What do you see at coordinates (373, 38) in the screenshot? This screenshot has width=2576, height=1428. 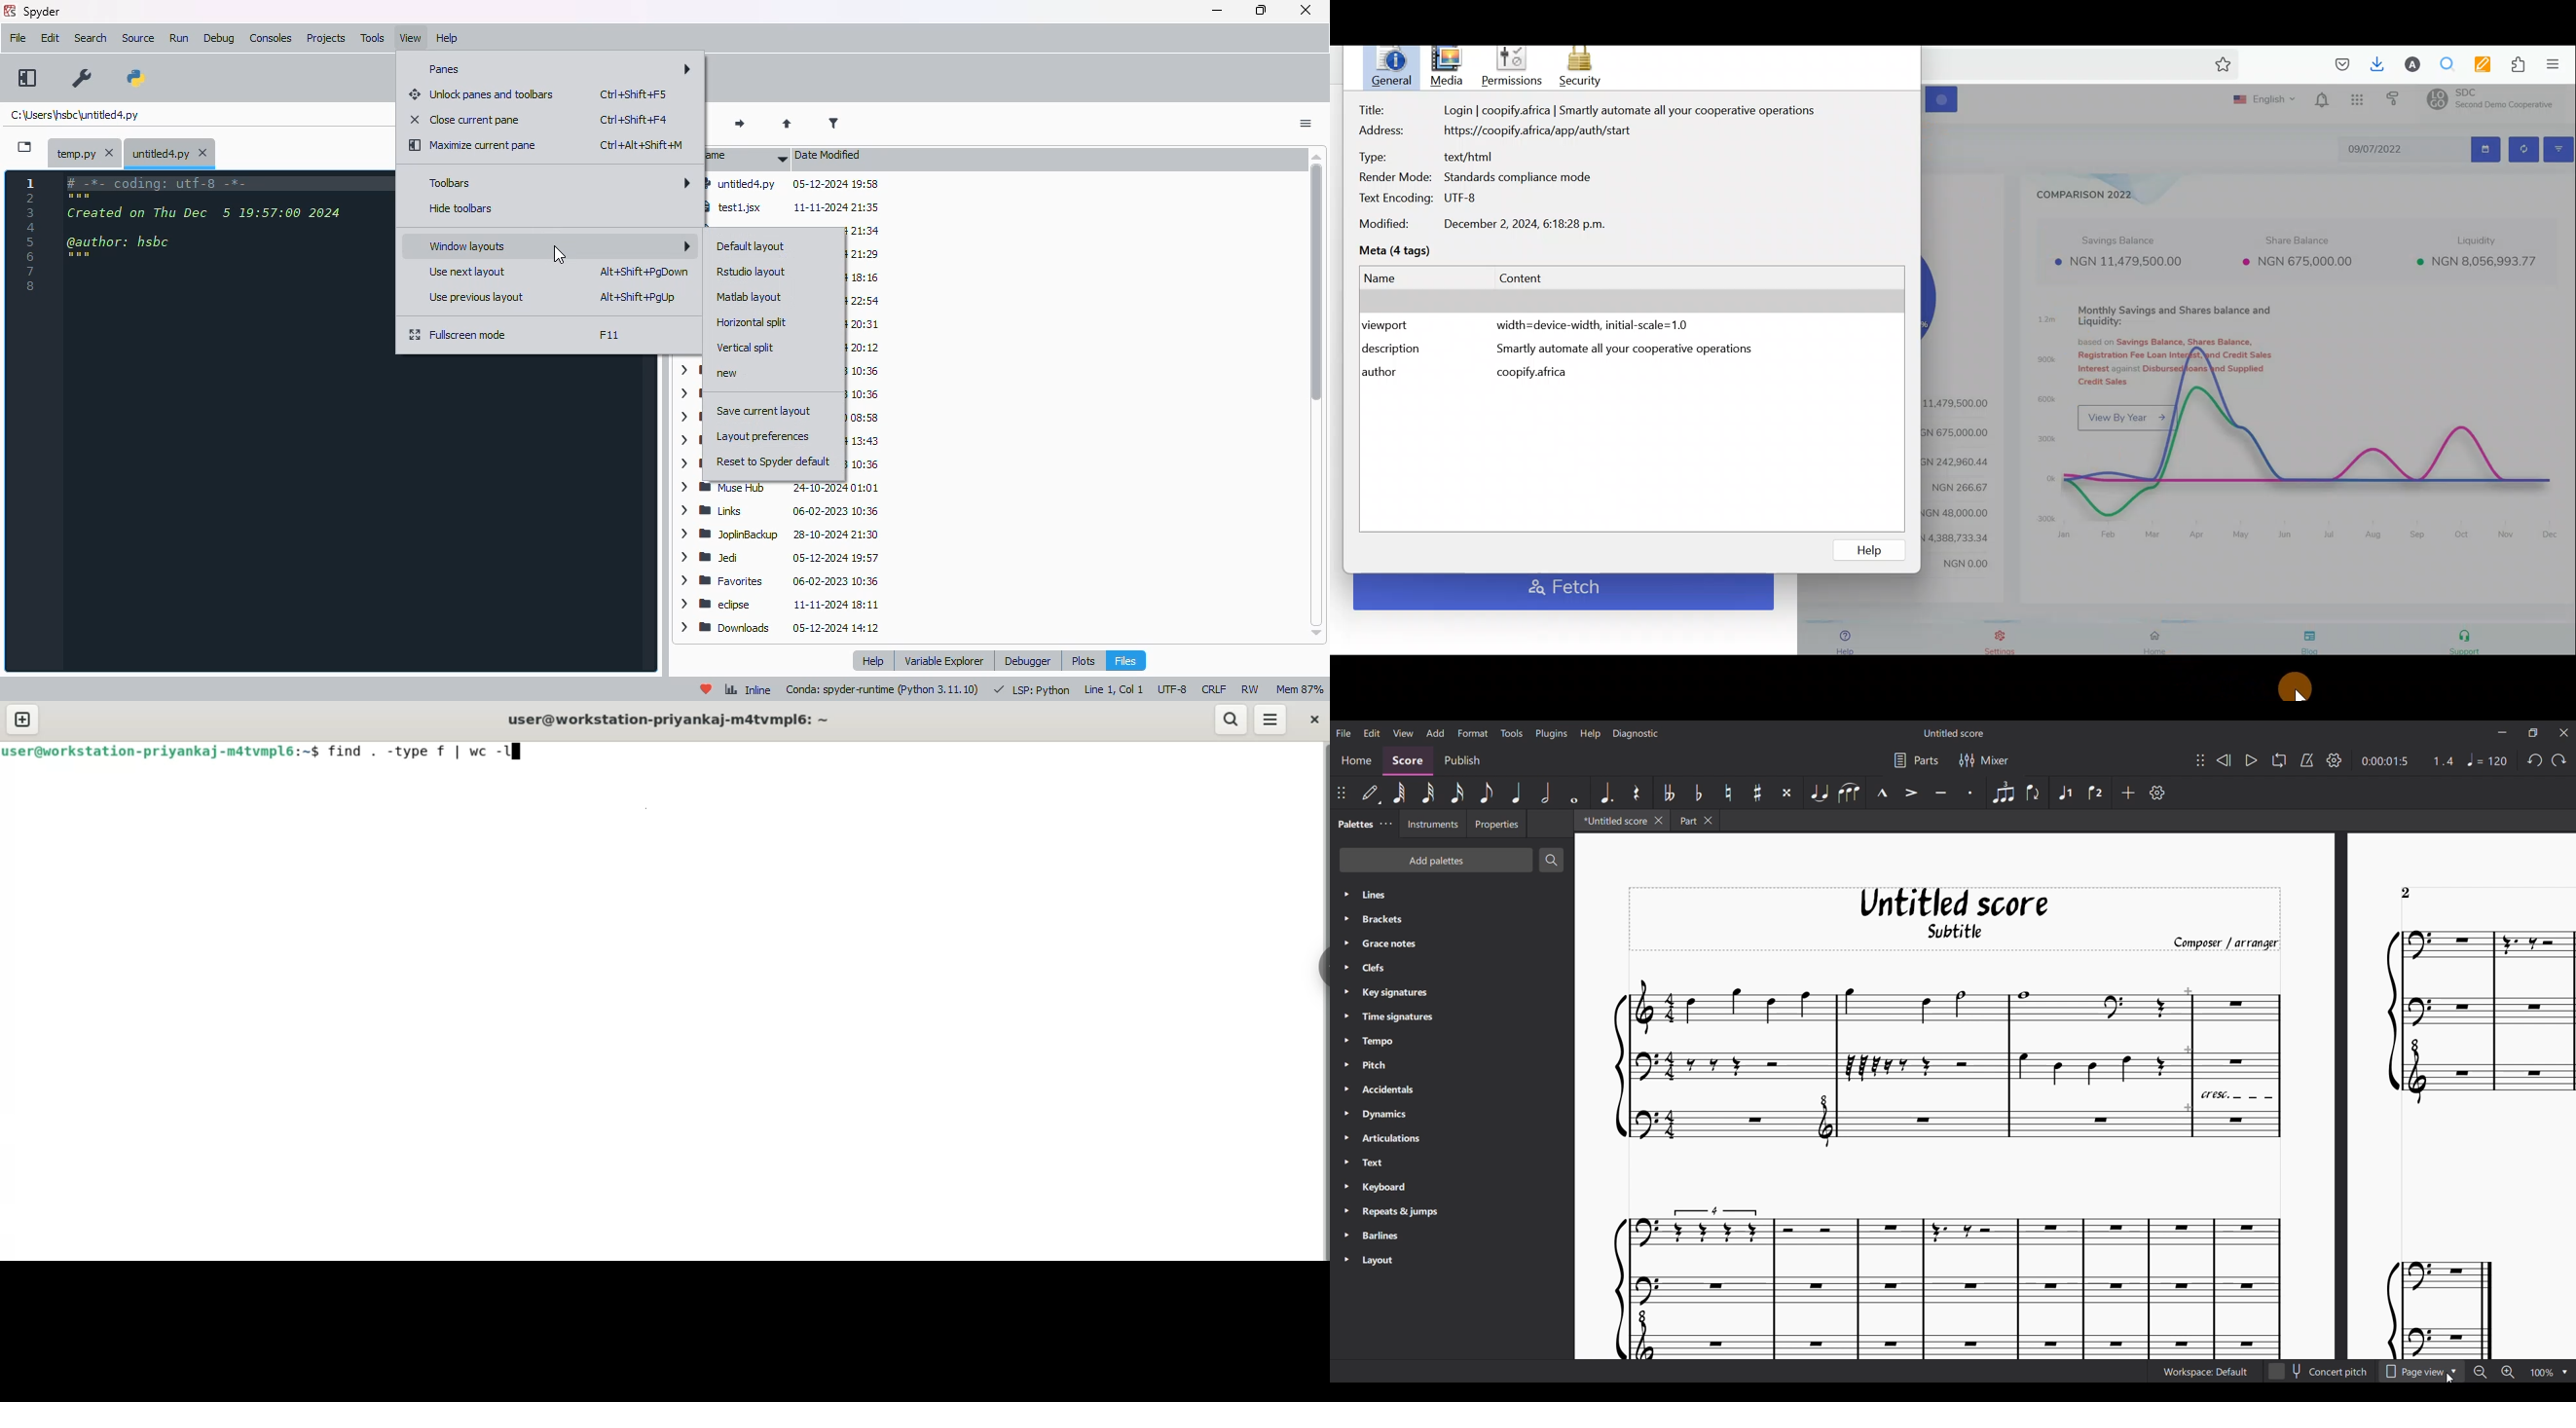 I see `tools` at bounding box center [373, 38].